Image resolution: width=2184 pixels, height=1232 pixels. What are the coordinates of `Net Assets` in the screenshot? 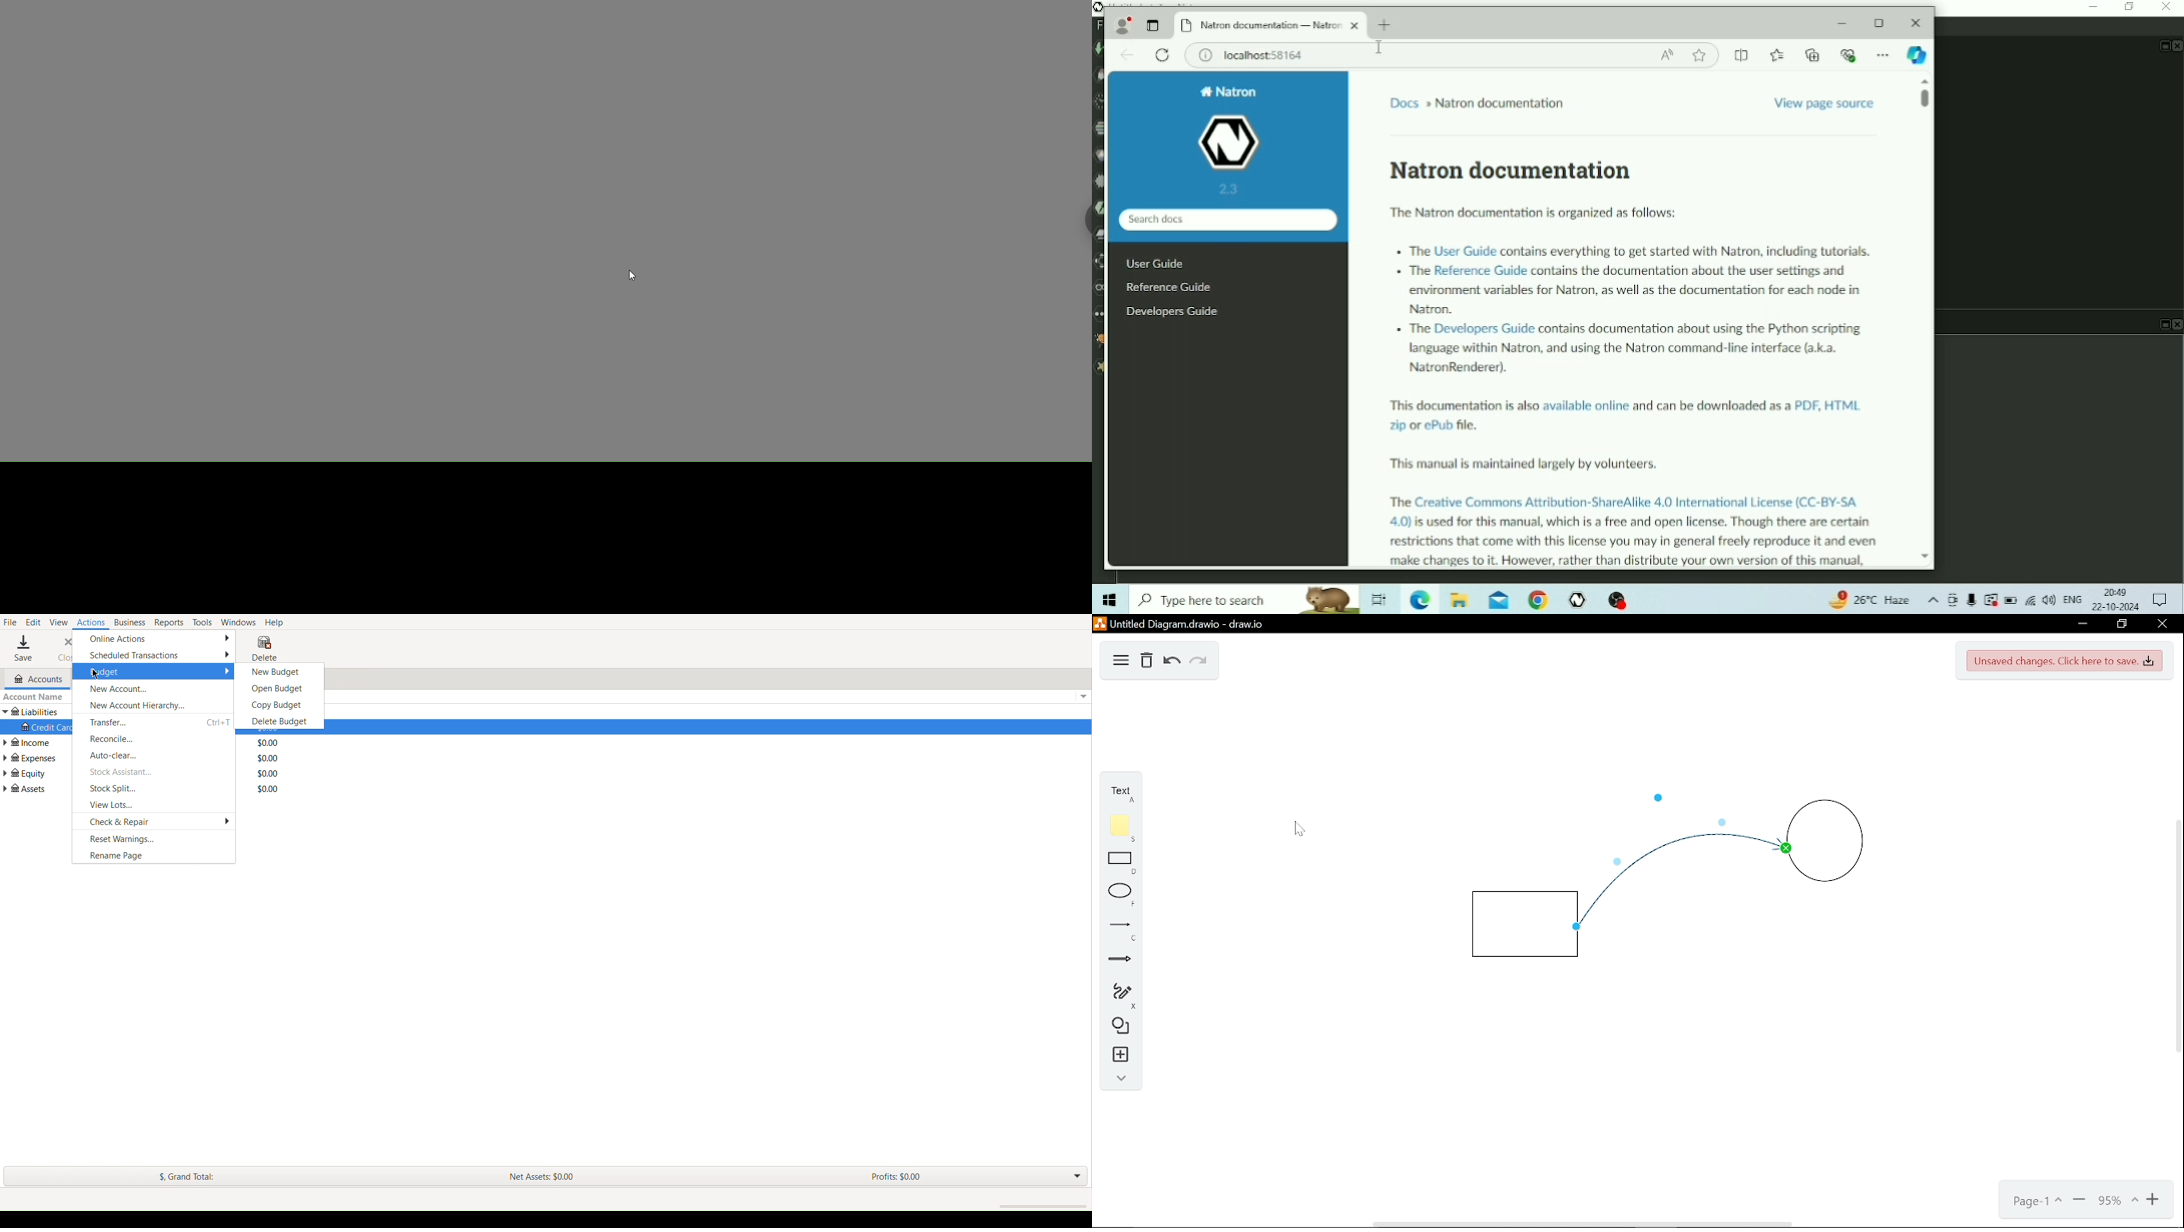 It's located at (540, 1177).